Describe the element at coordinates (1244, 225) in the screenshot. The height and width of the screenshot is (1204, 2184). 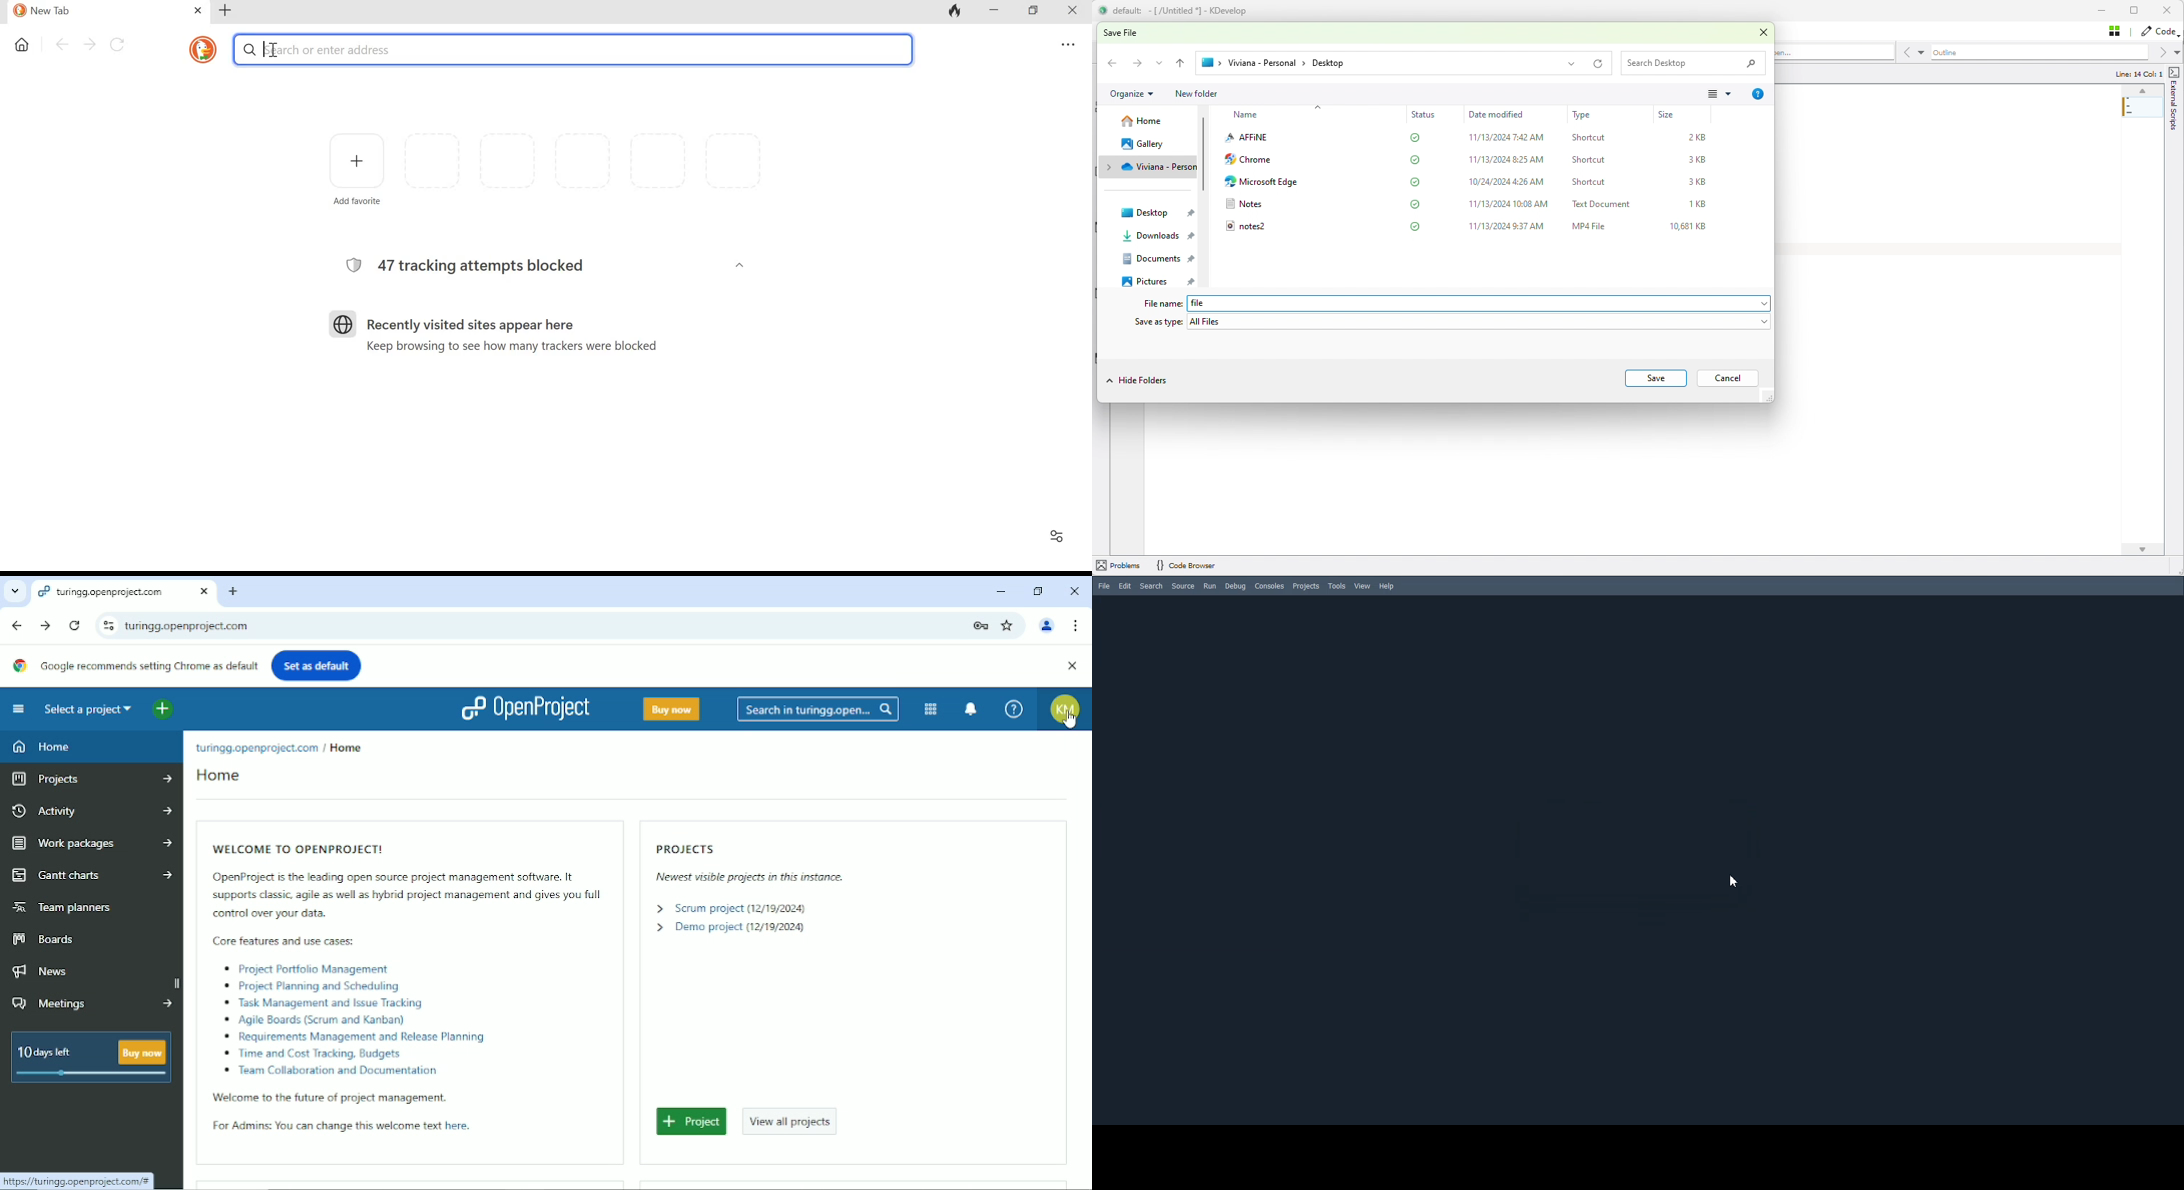
I see `notes2` at that location.